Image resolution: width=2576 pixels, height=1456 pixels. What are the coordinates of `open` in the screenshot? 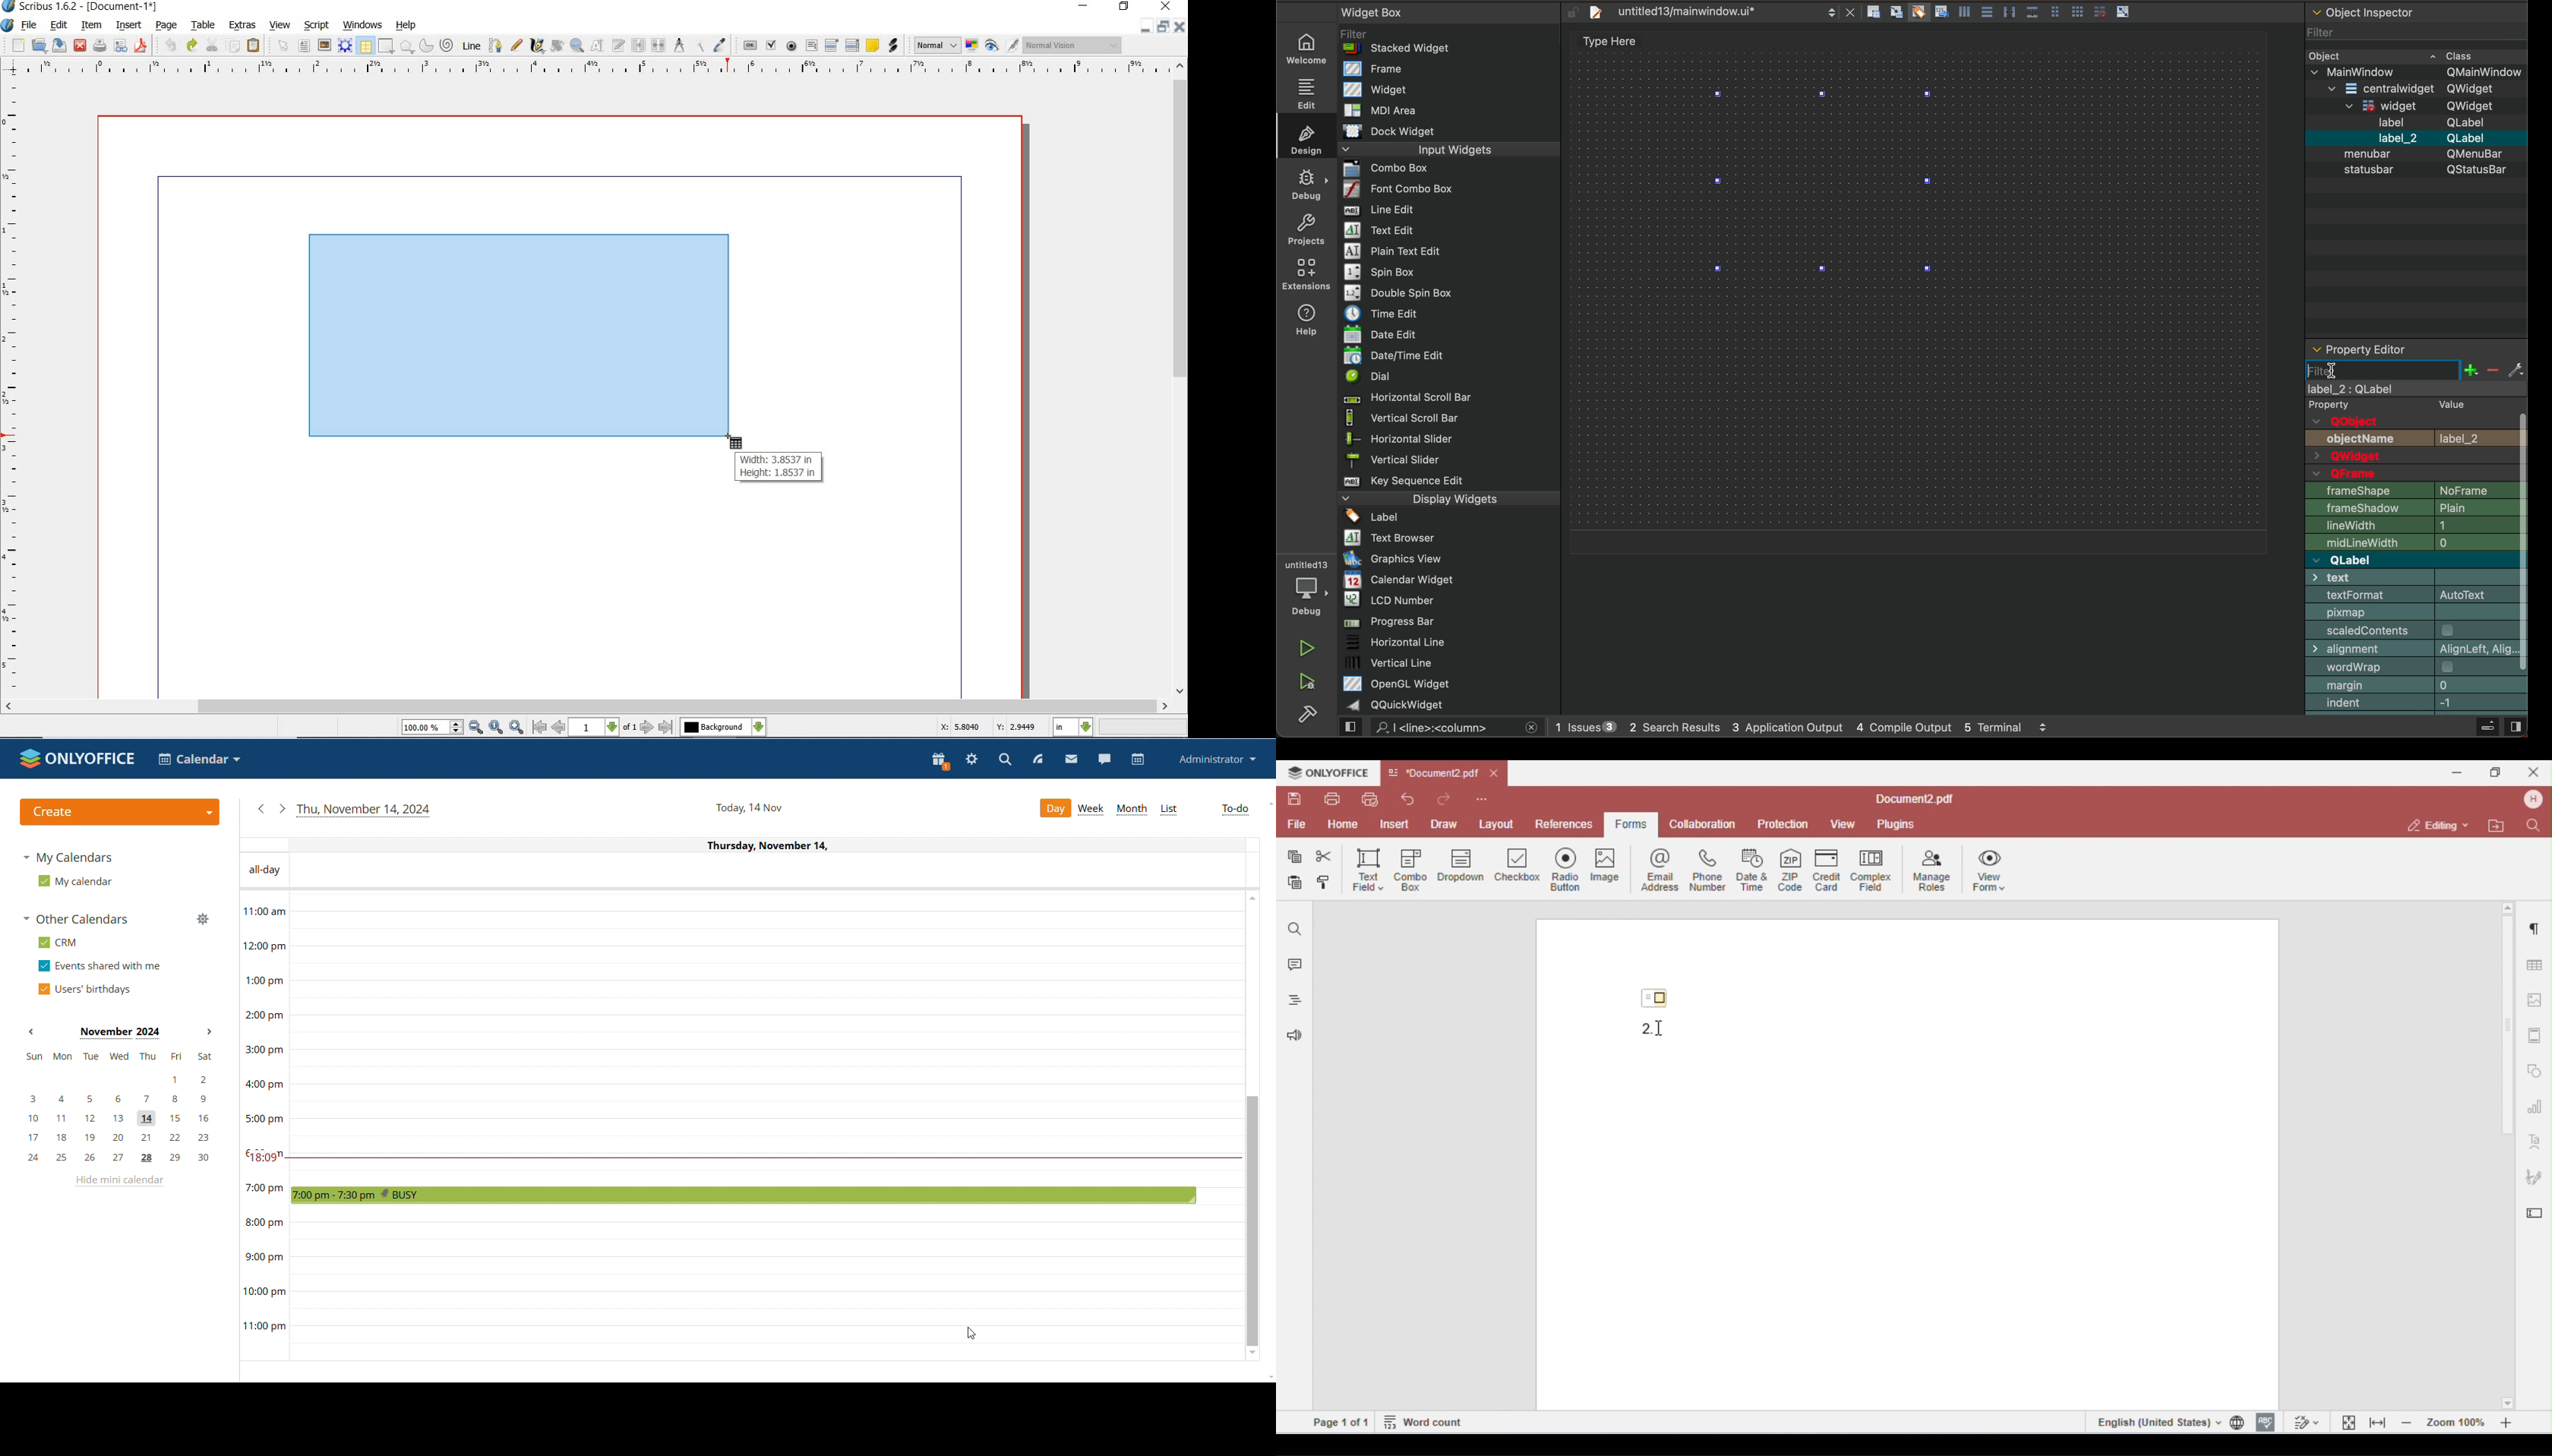 It's located at (40, 46).